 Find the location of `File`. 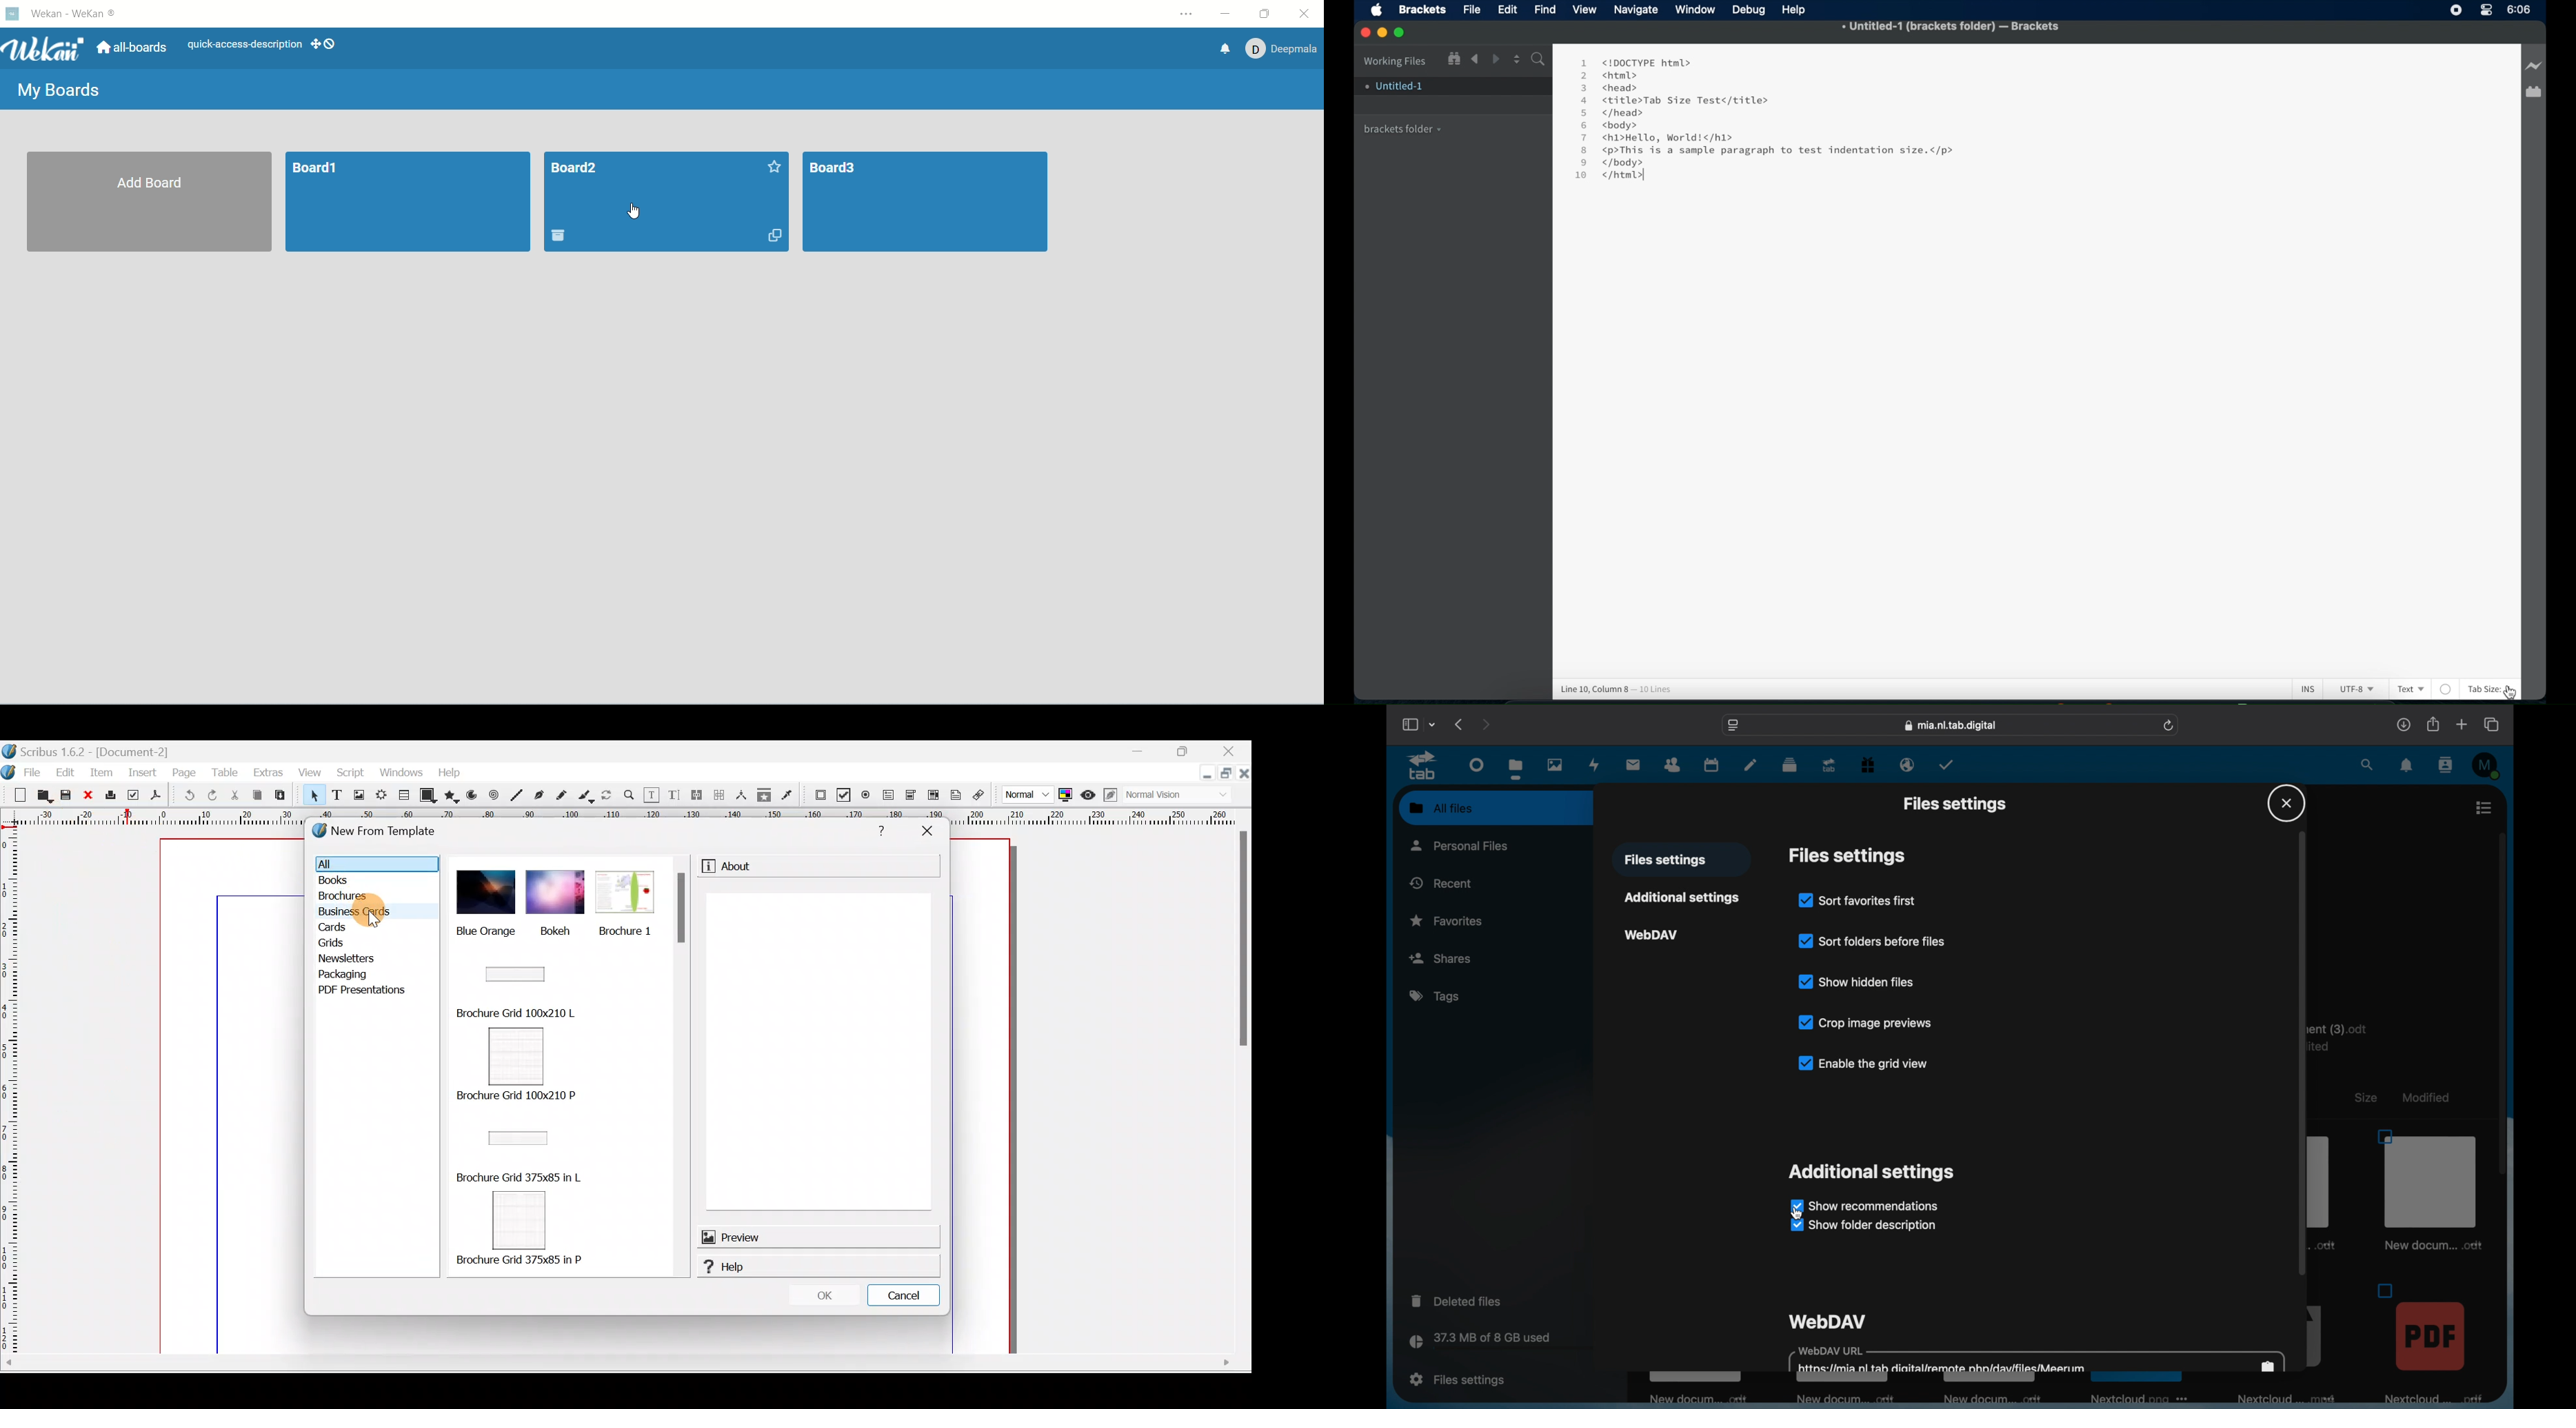

File is located at coordinates (1472, 10).